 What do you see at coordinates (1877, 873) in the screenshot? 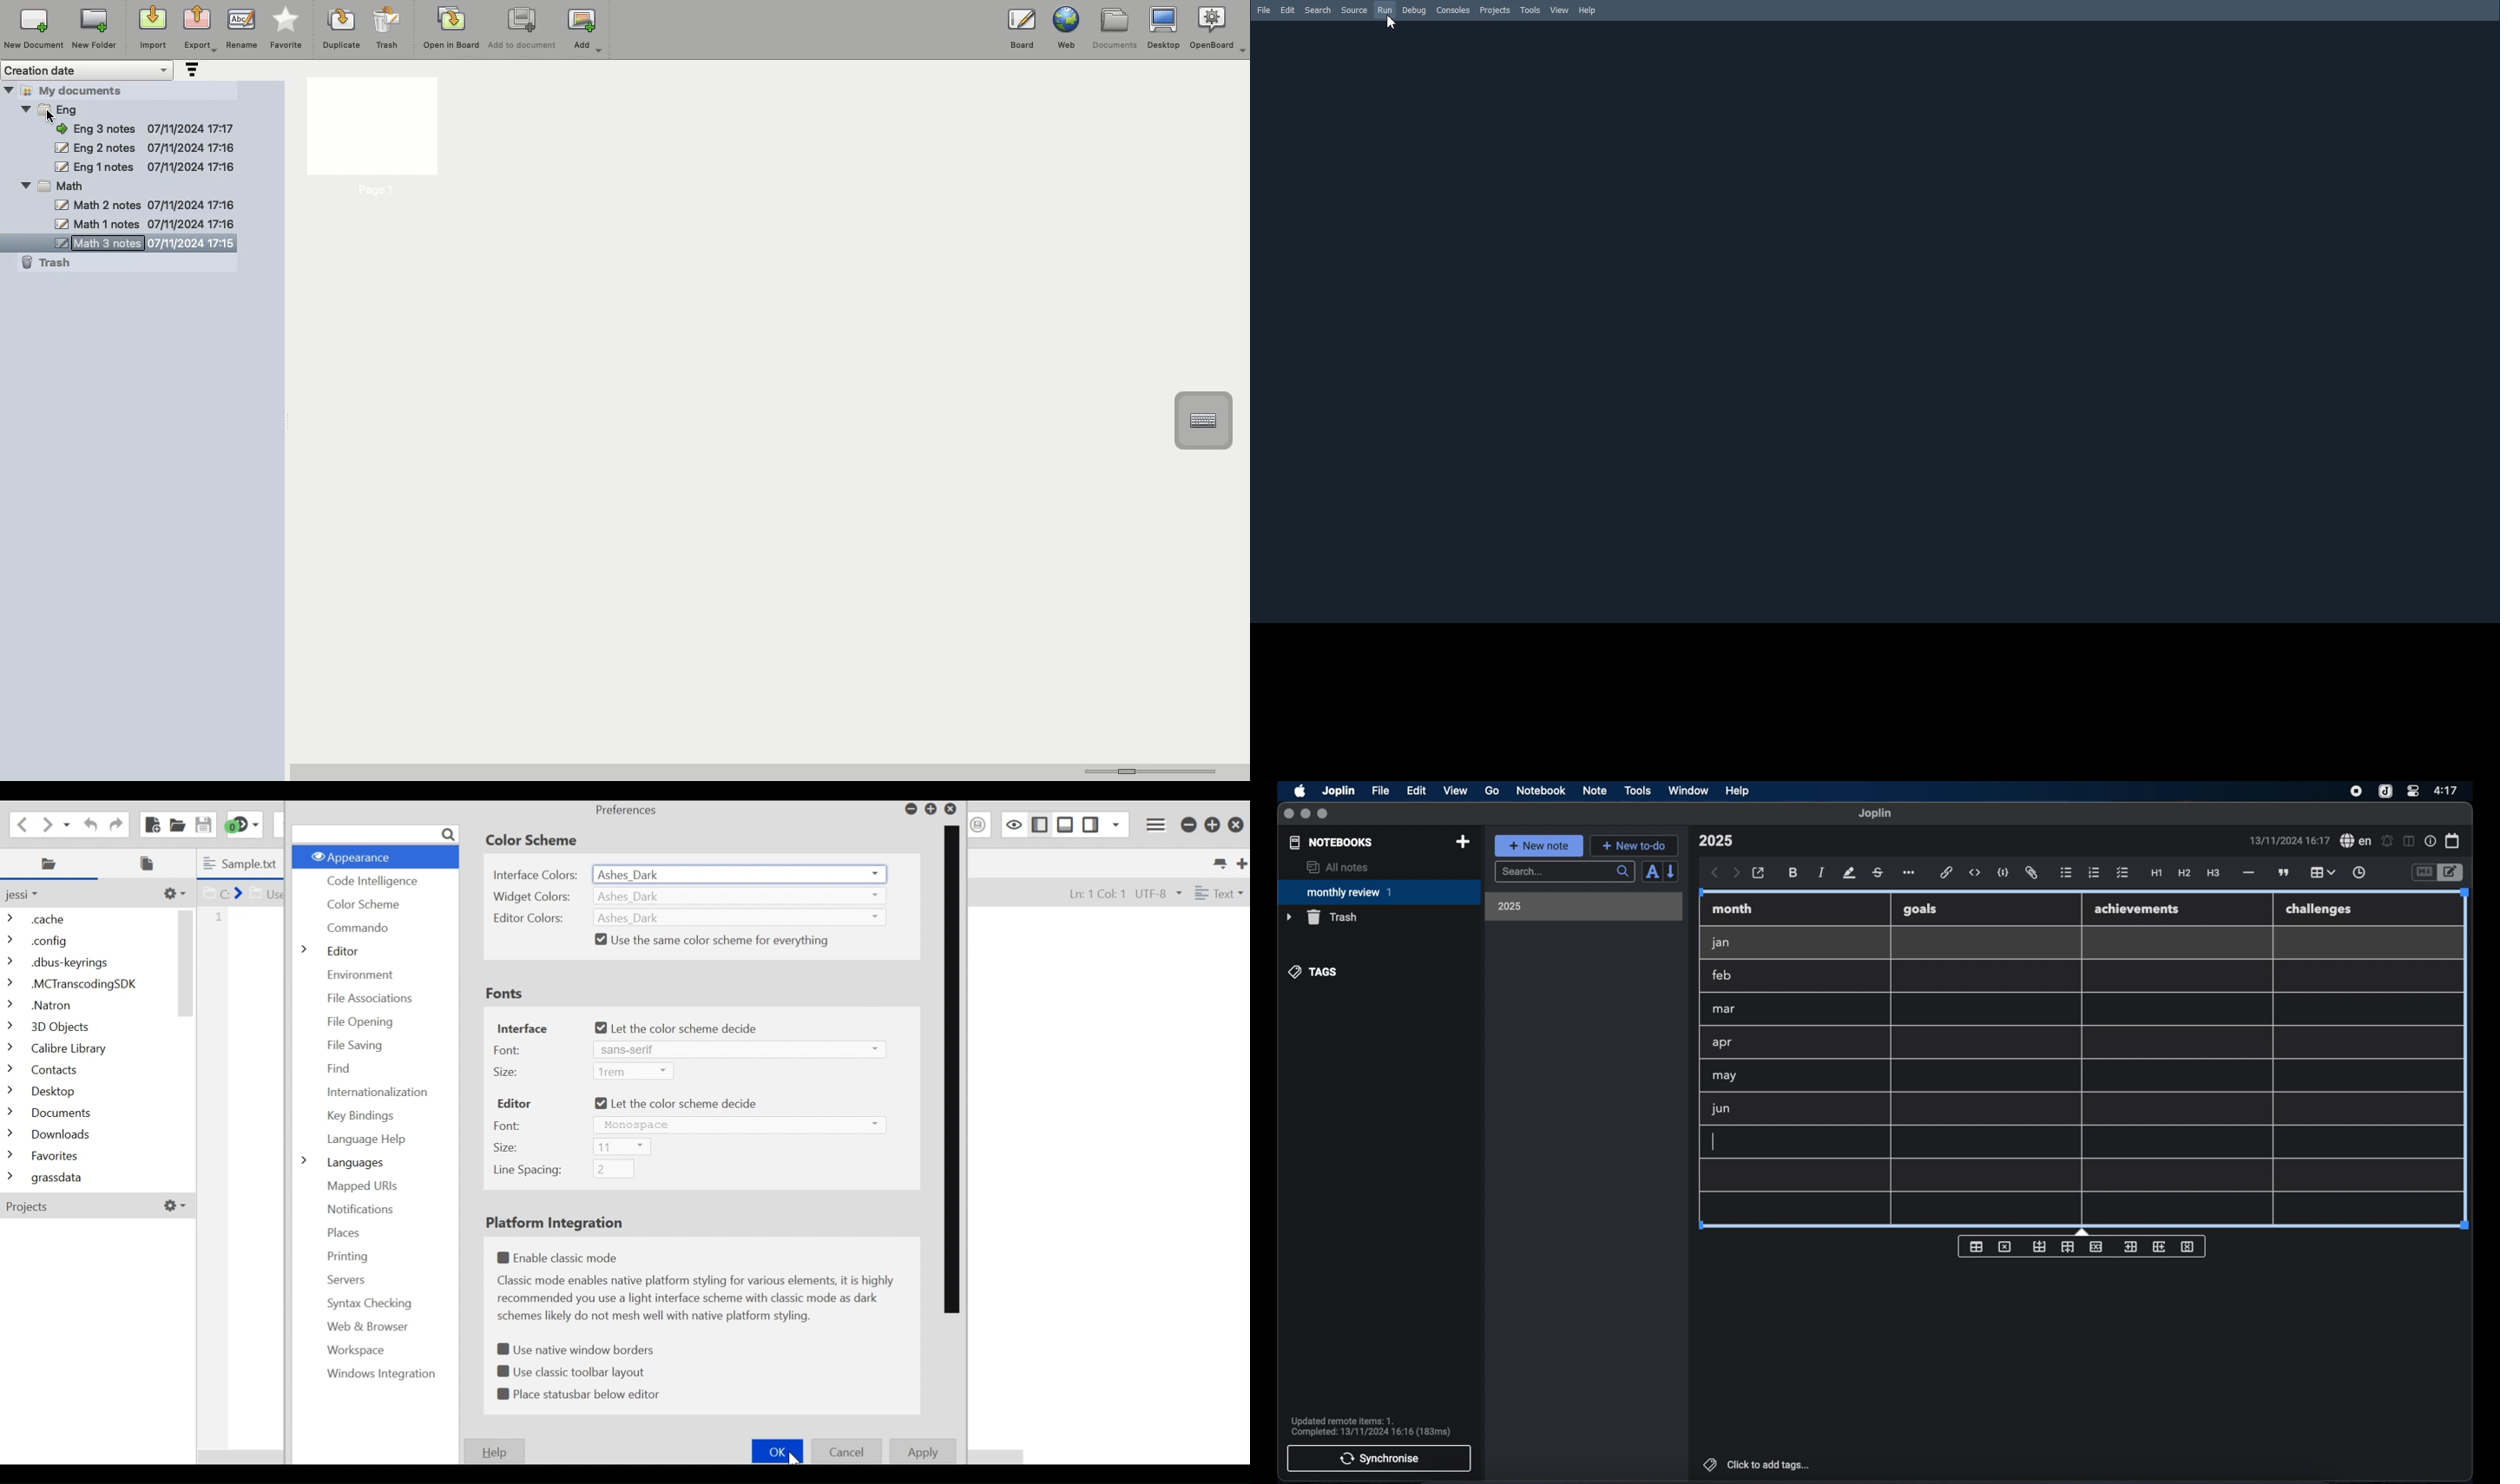
I see `strikethrough` at bounding box center [1877, 873].